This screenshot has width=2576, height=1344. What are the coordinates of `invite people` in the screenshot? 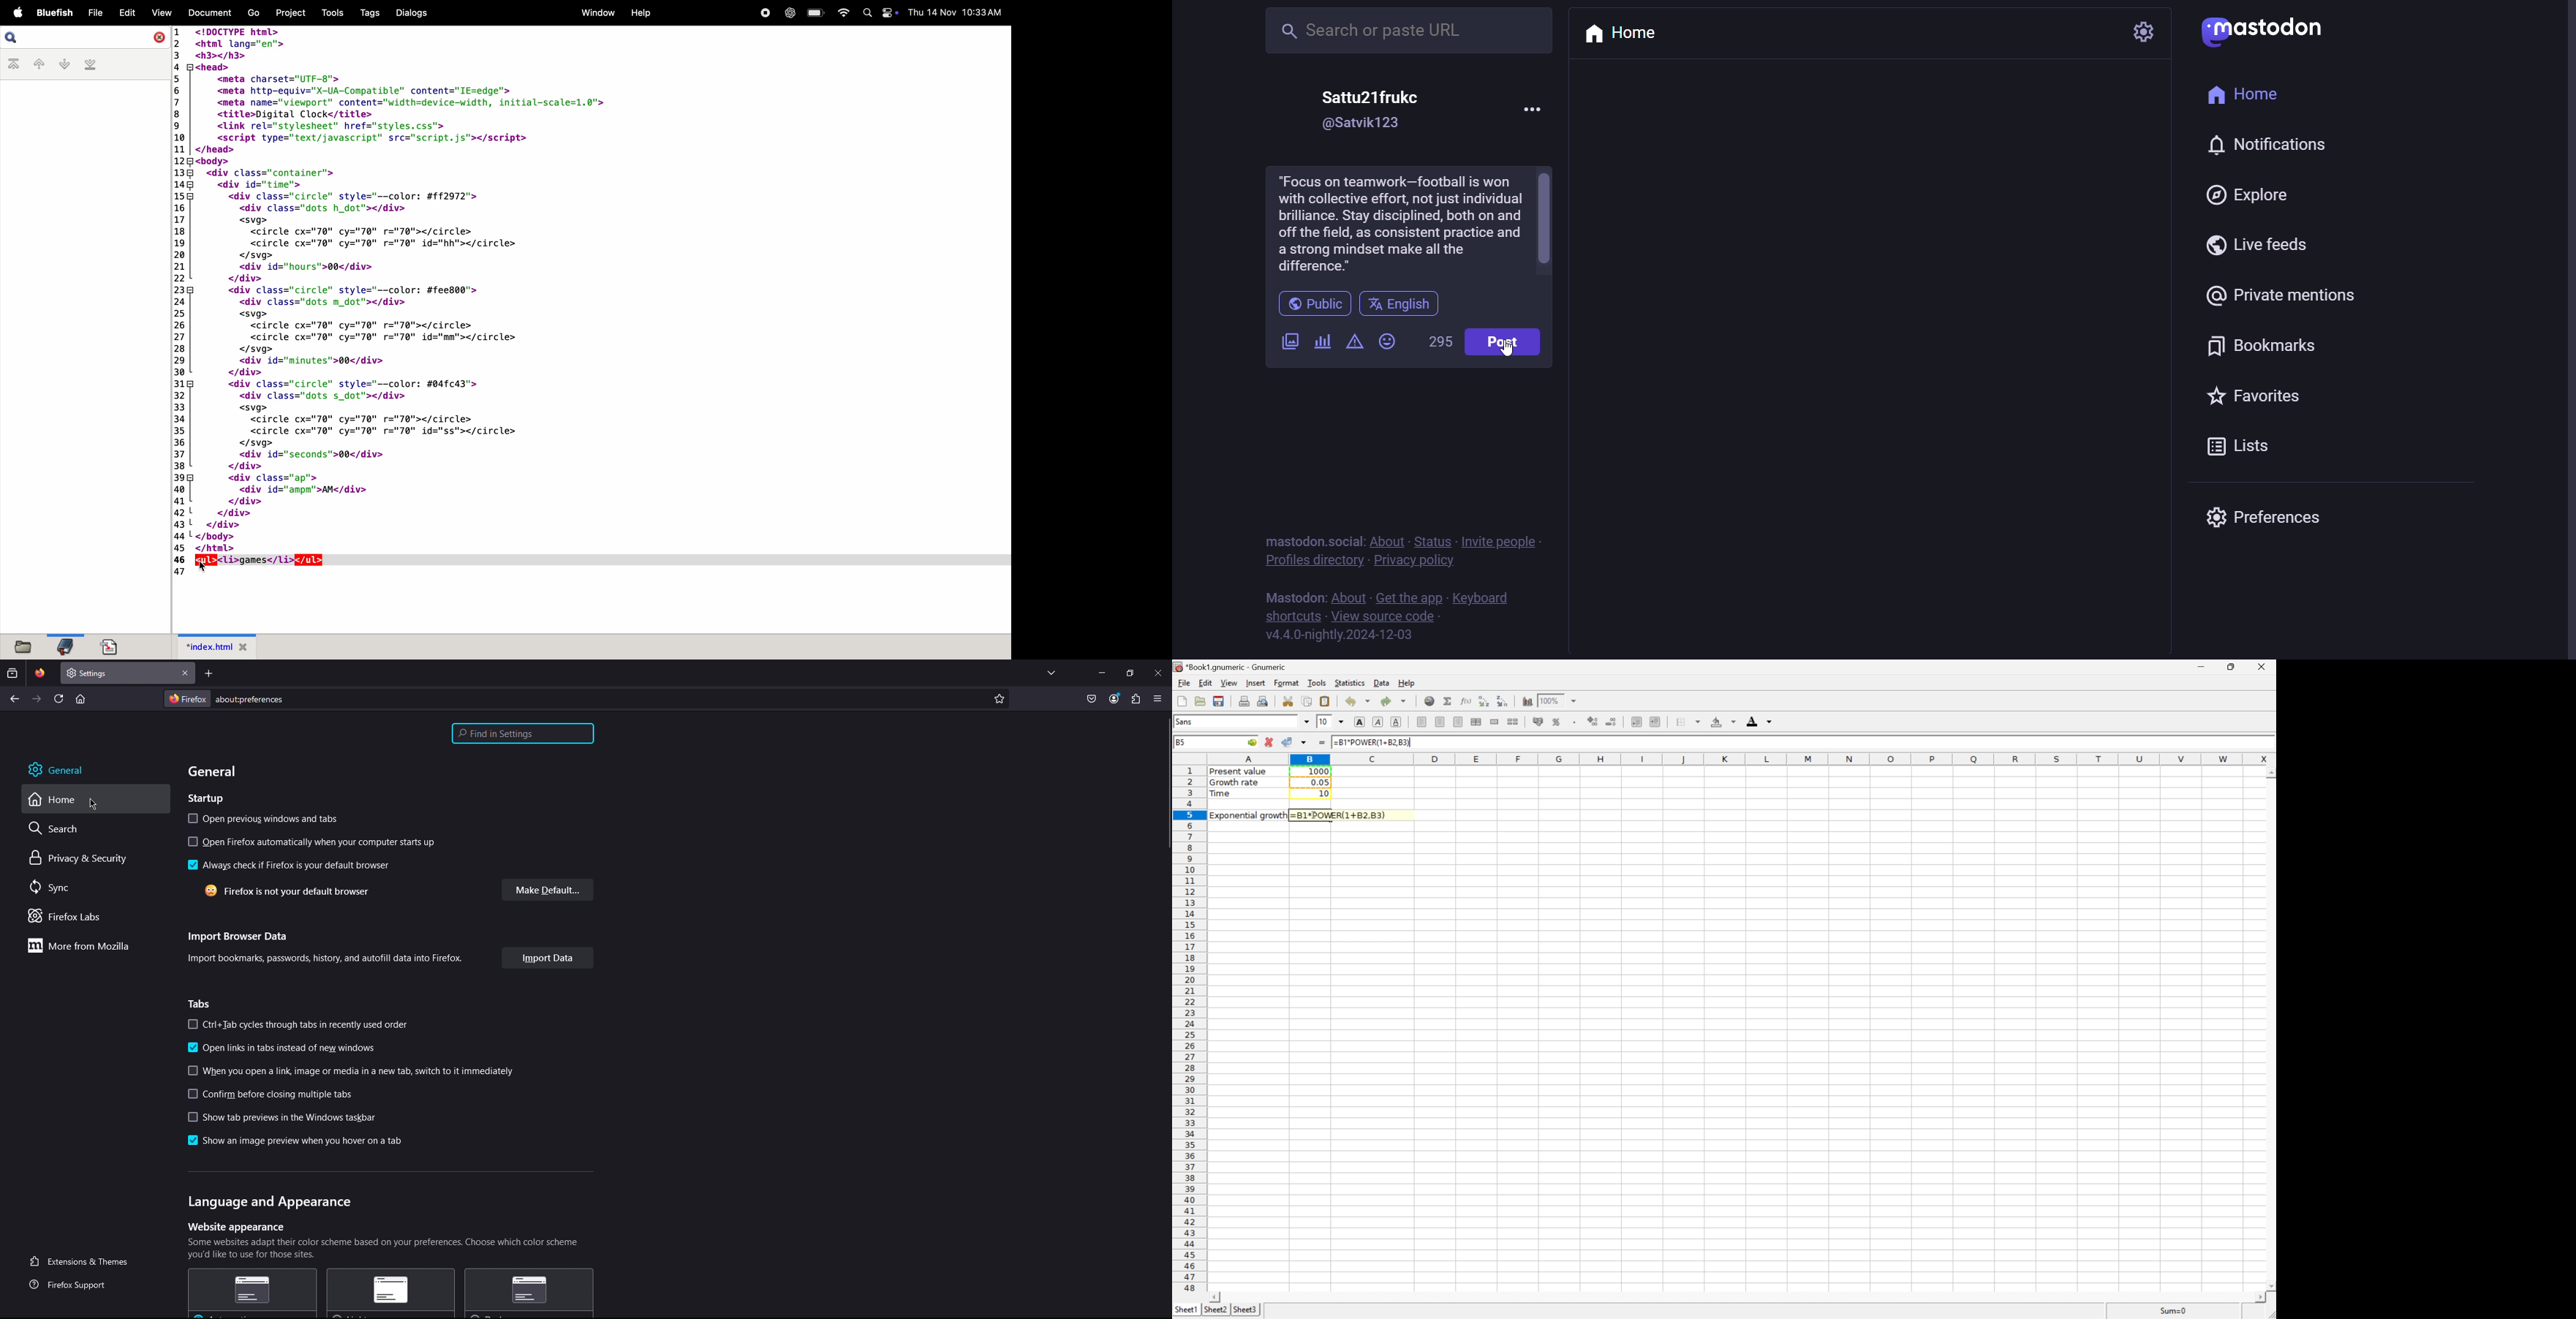 It's located at (1503, 540).